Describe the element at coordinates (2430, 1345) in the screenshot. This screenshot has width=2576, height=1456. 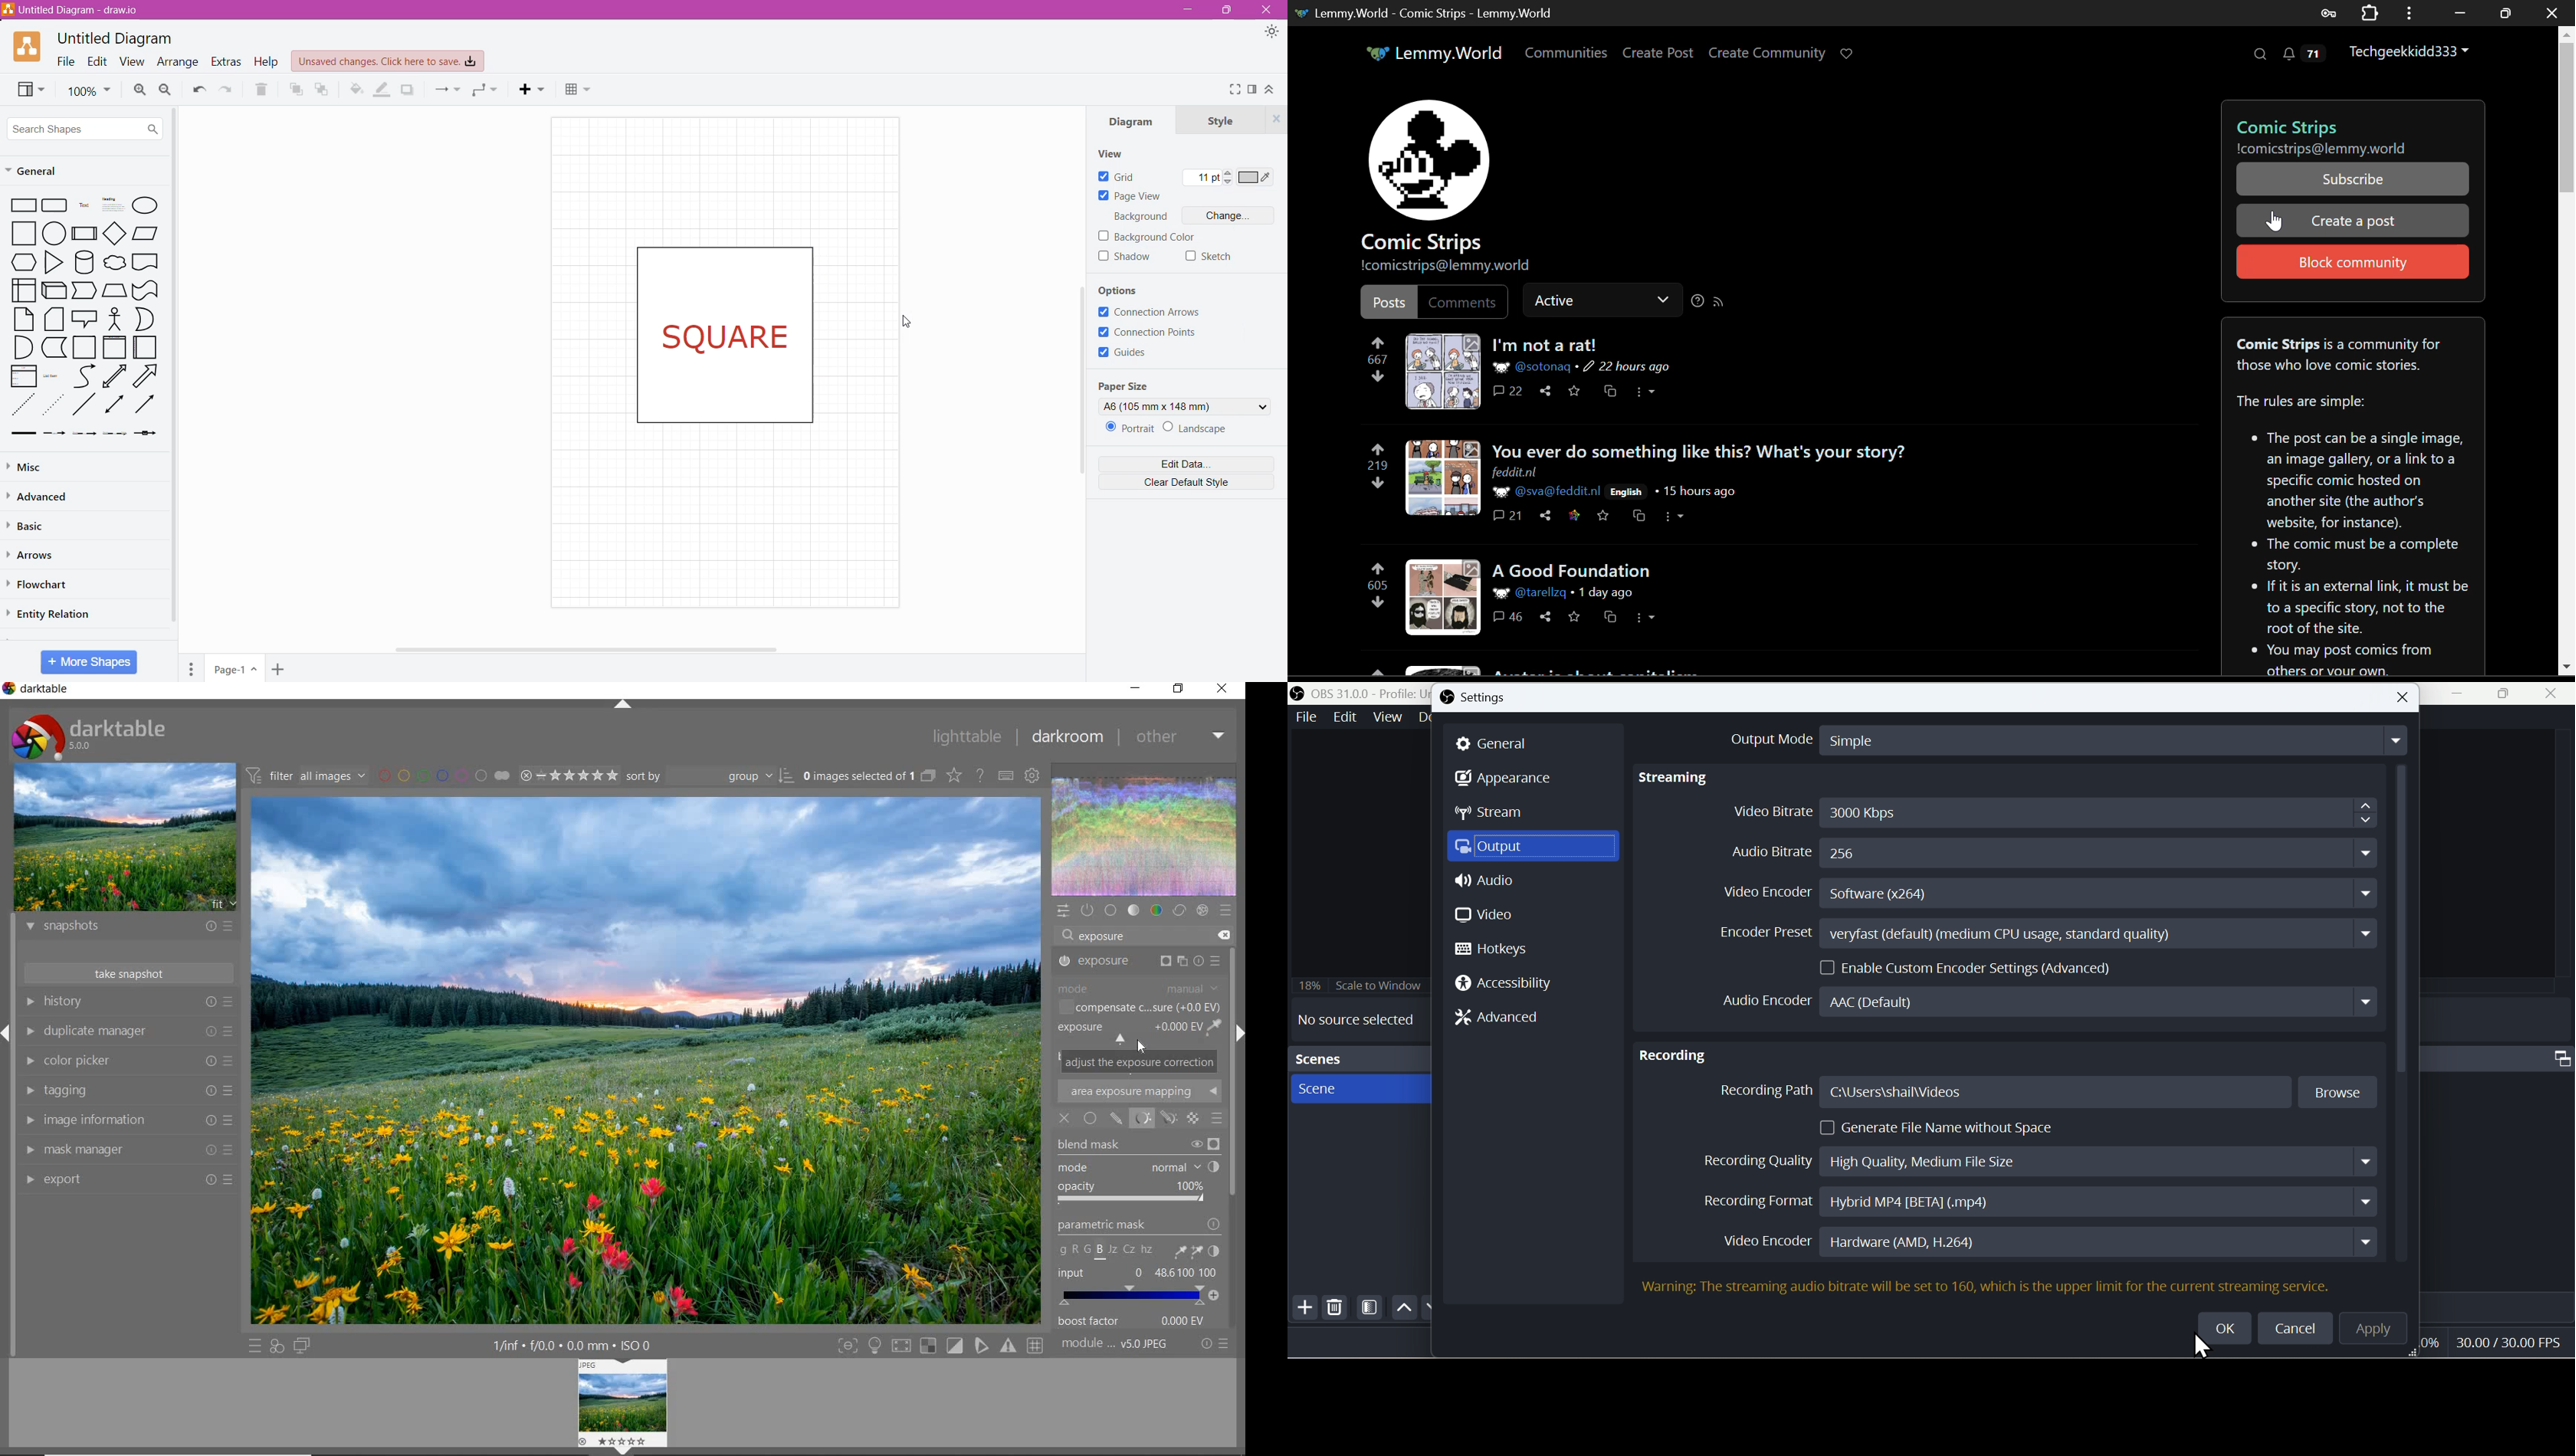
I see `0%` at that location.